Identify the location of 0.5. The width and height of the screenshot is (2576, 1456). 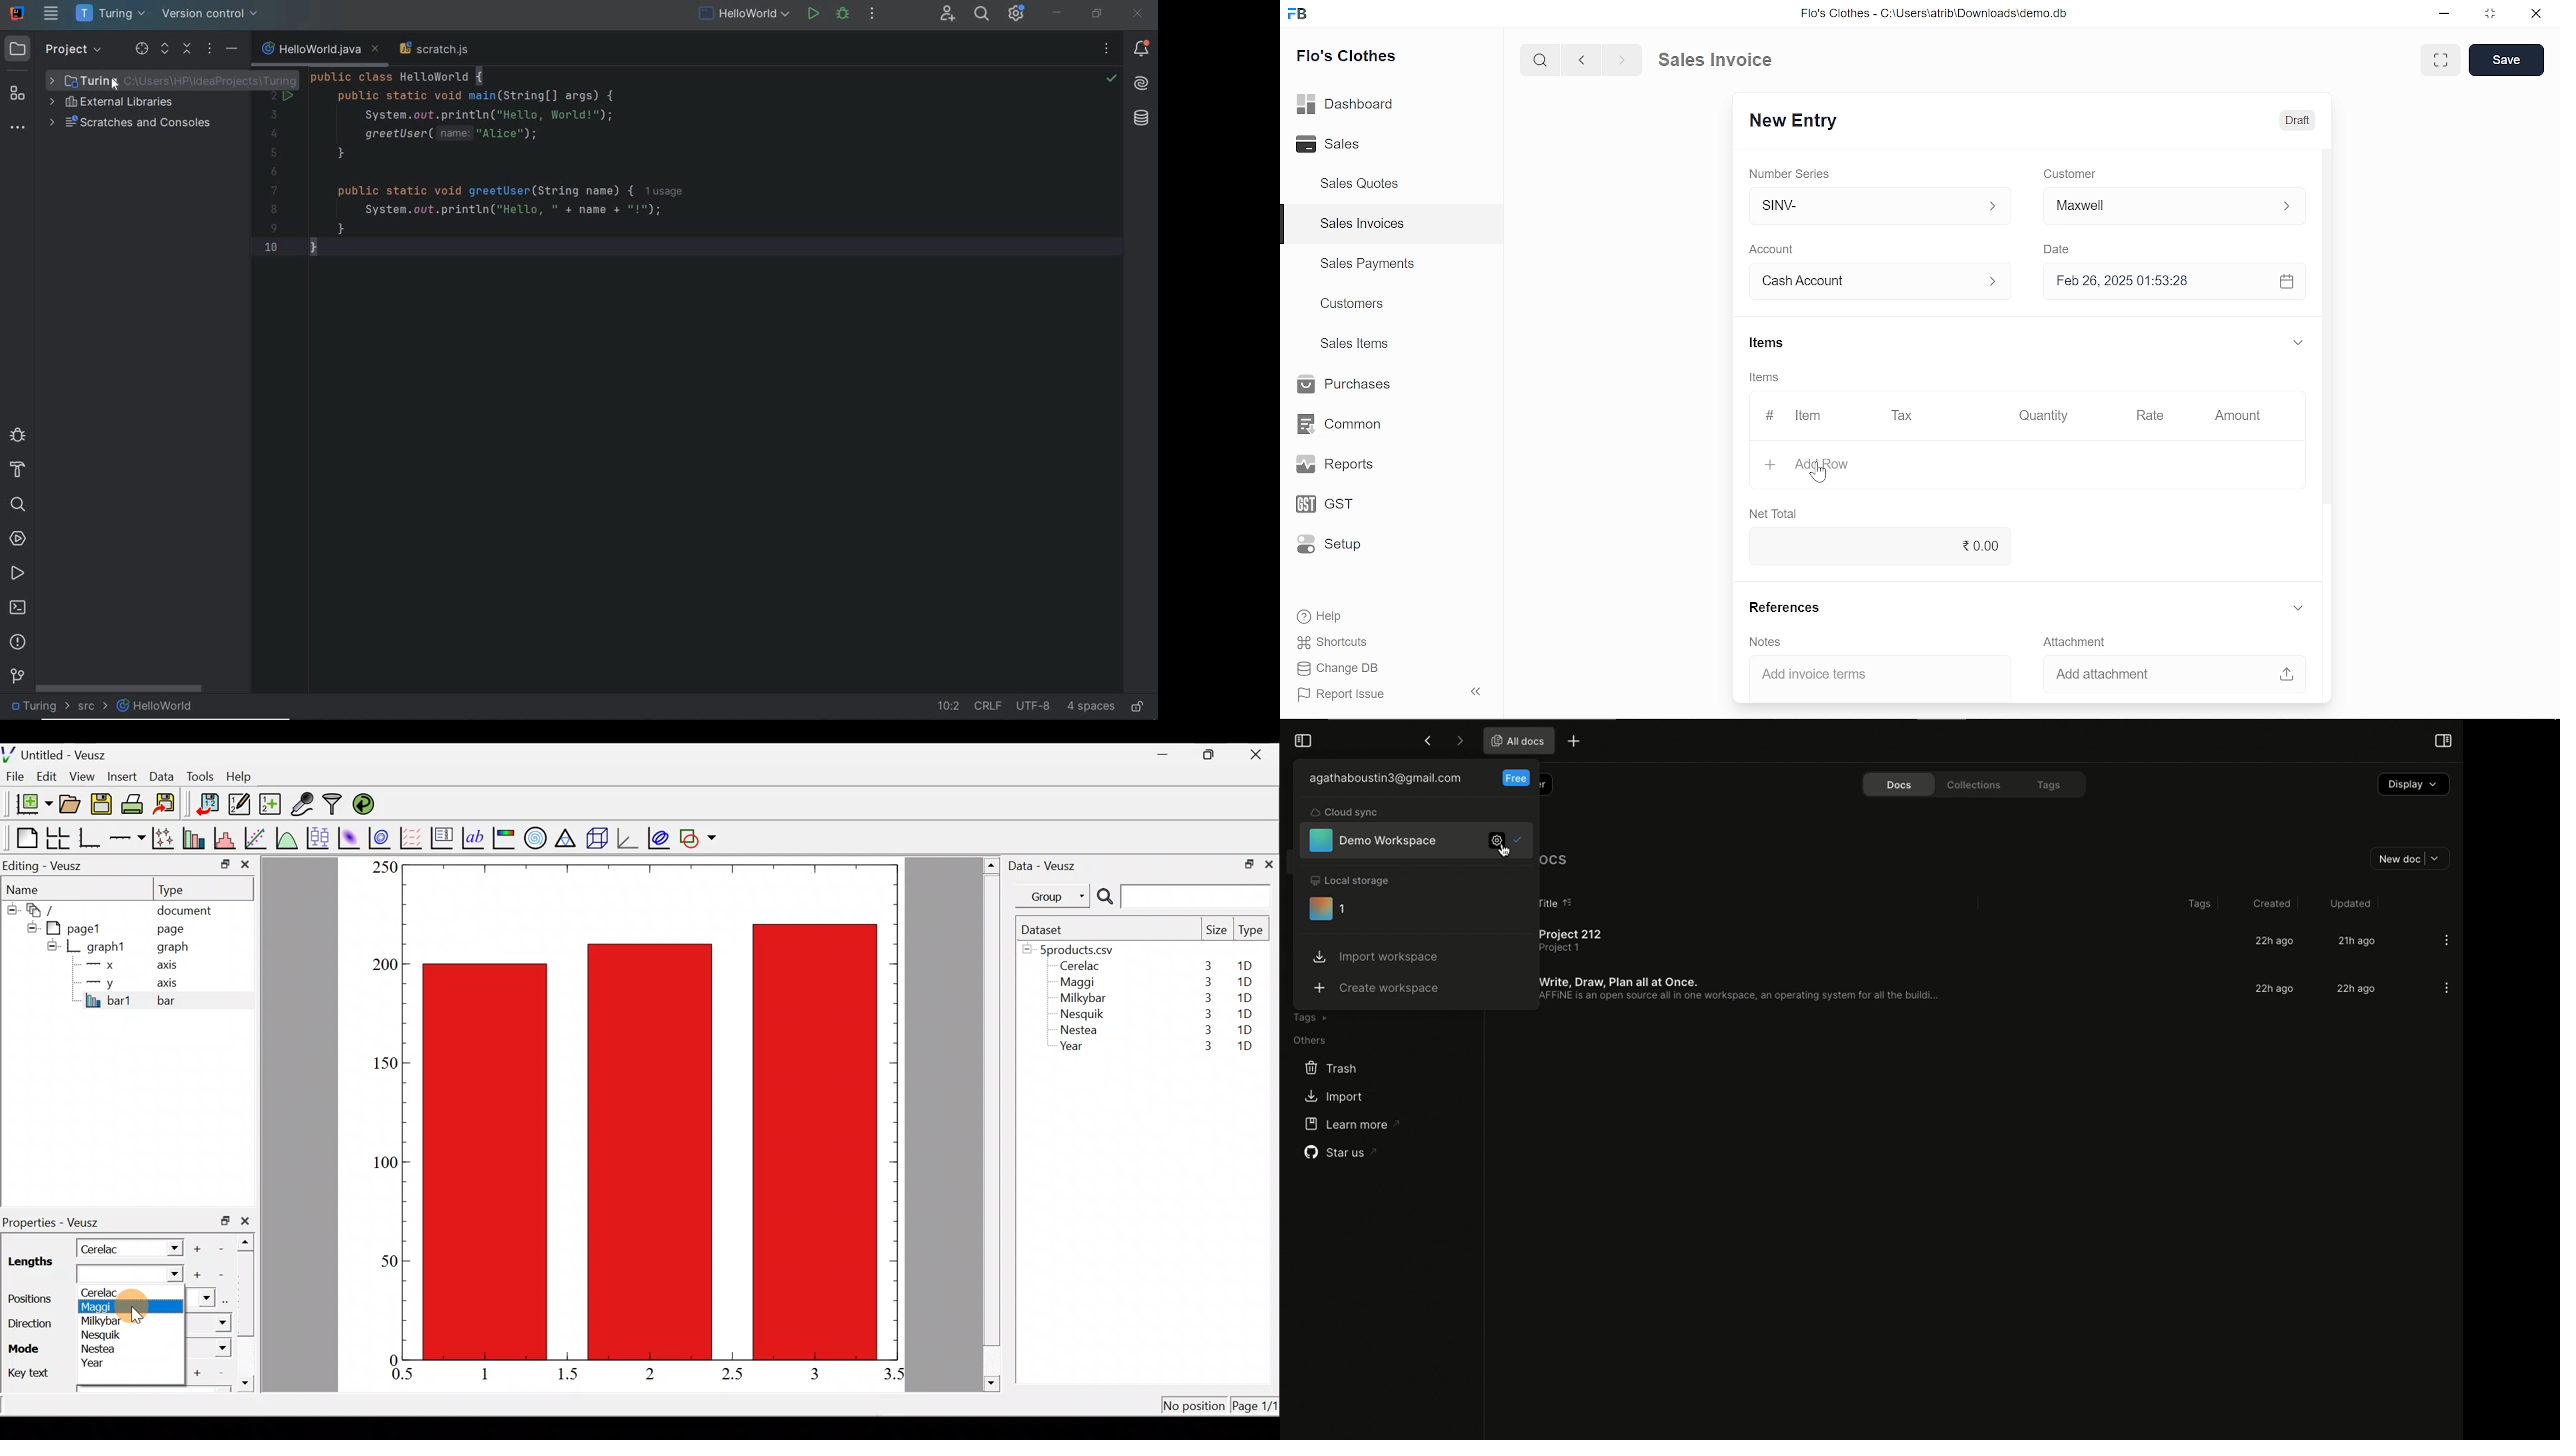
(403, 1376).